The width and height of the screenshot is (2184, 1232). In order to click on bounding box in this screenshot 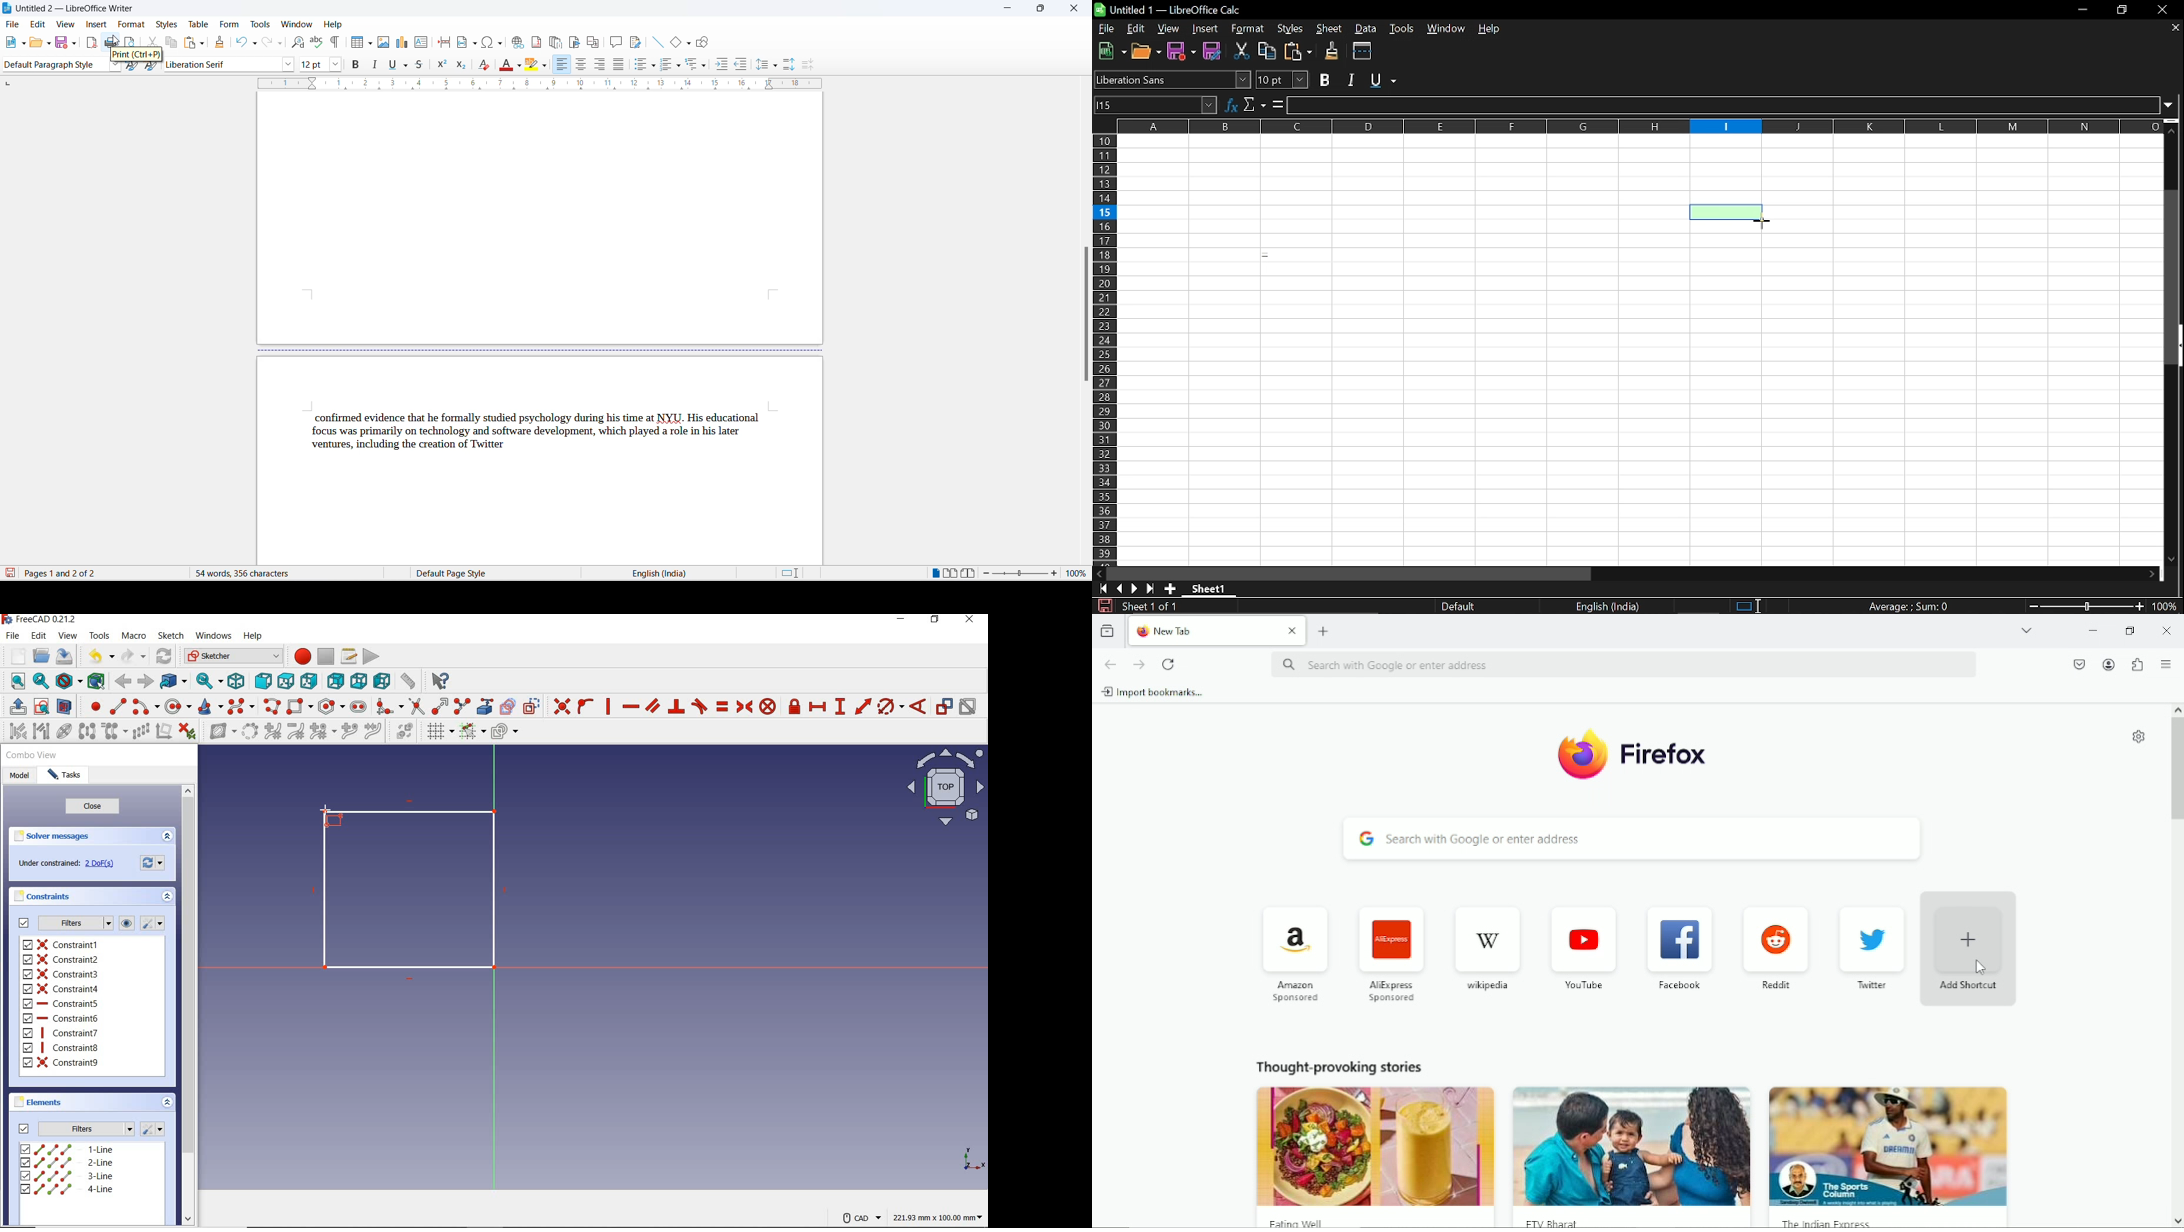, I will do `click(94, 680)`.